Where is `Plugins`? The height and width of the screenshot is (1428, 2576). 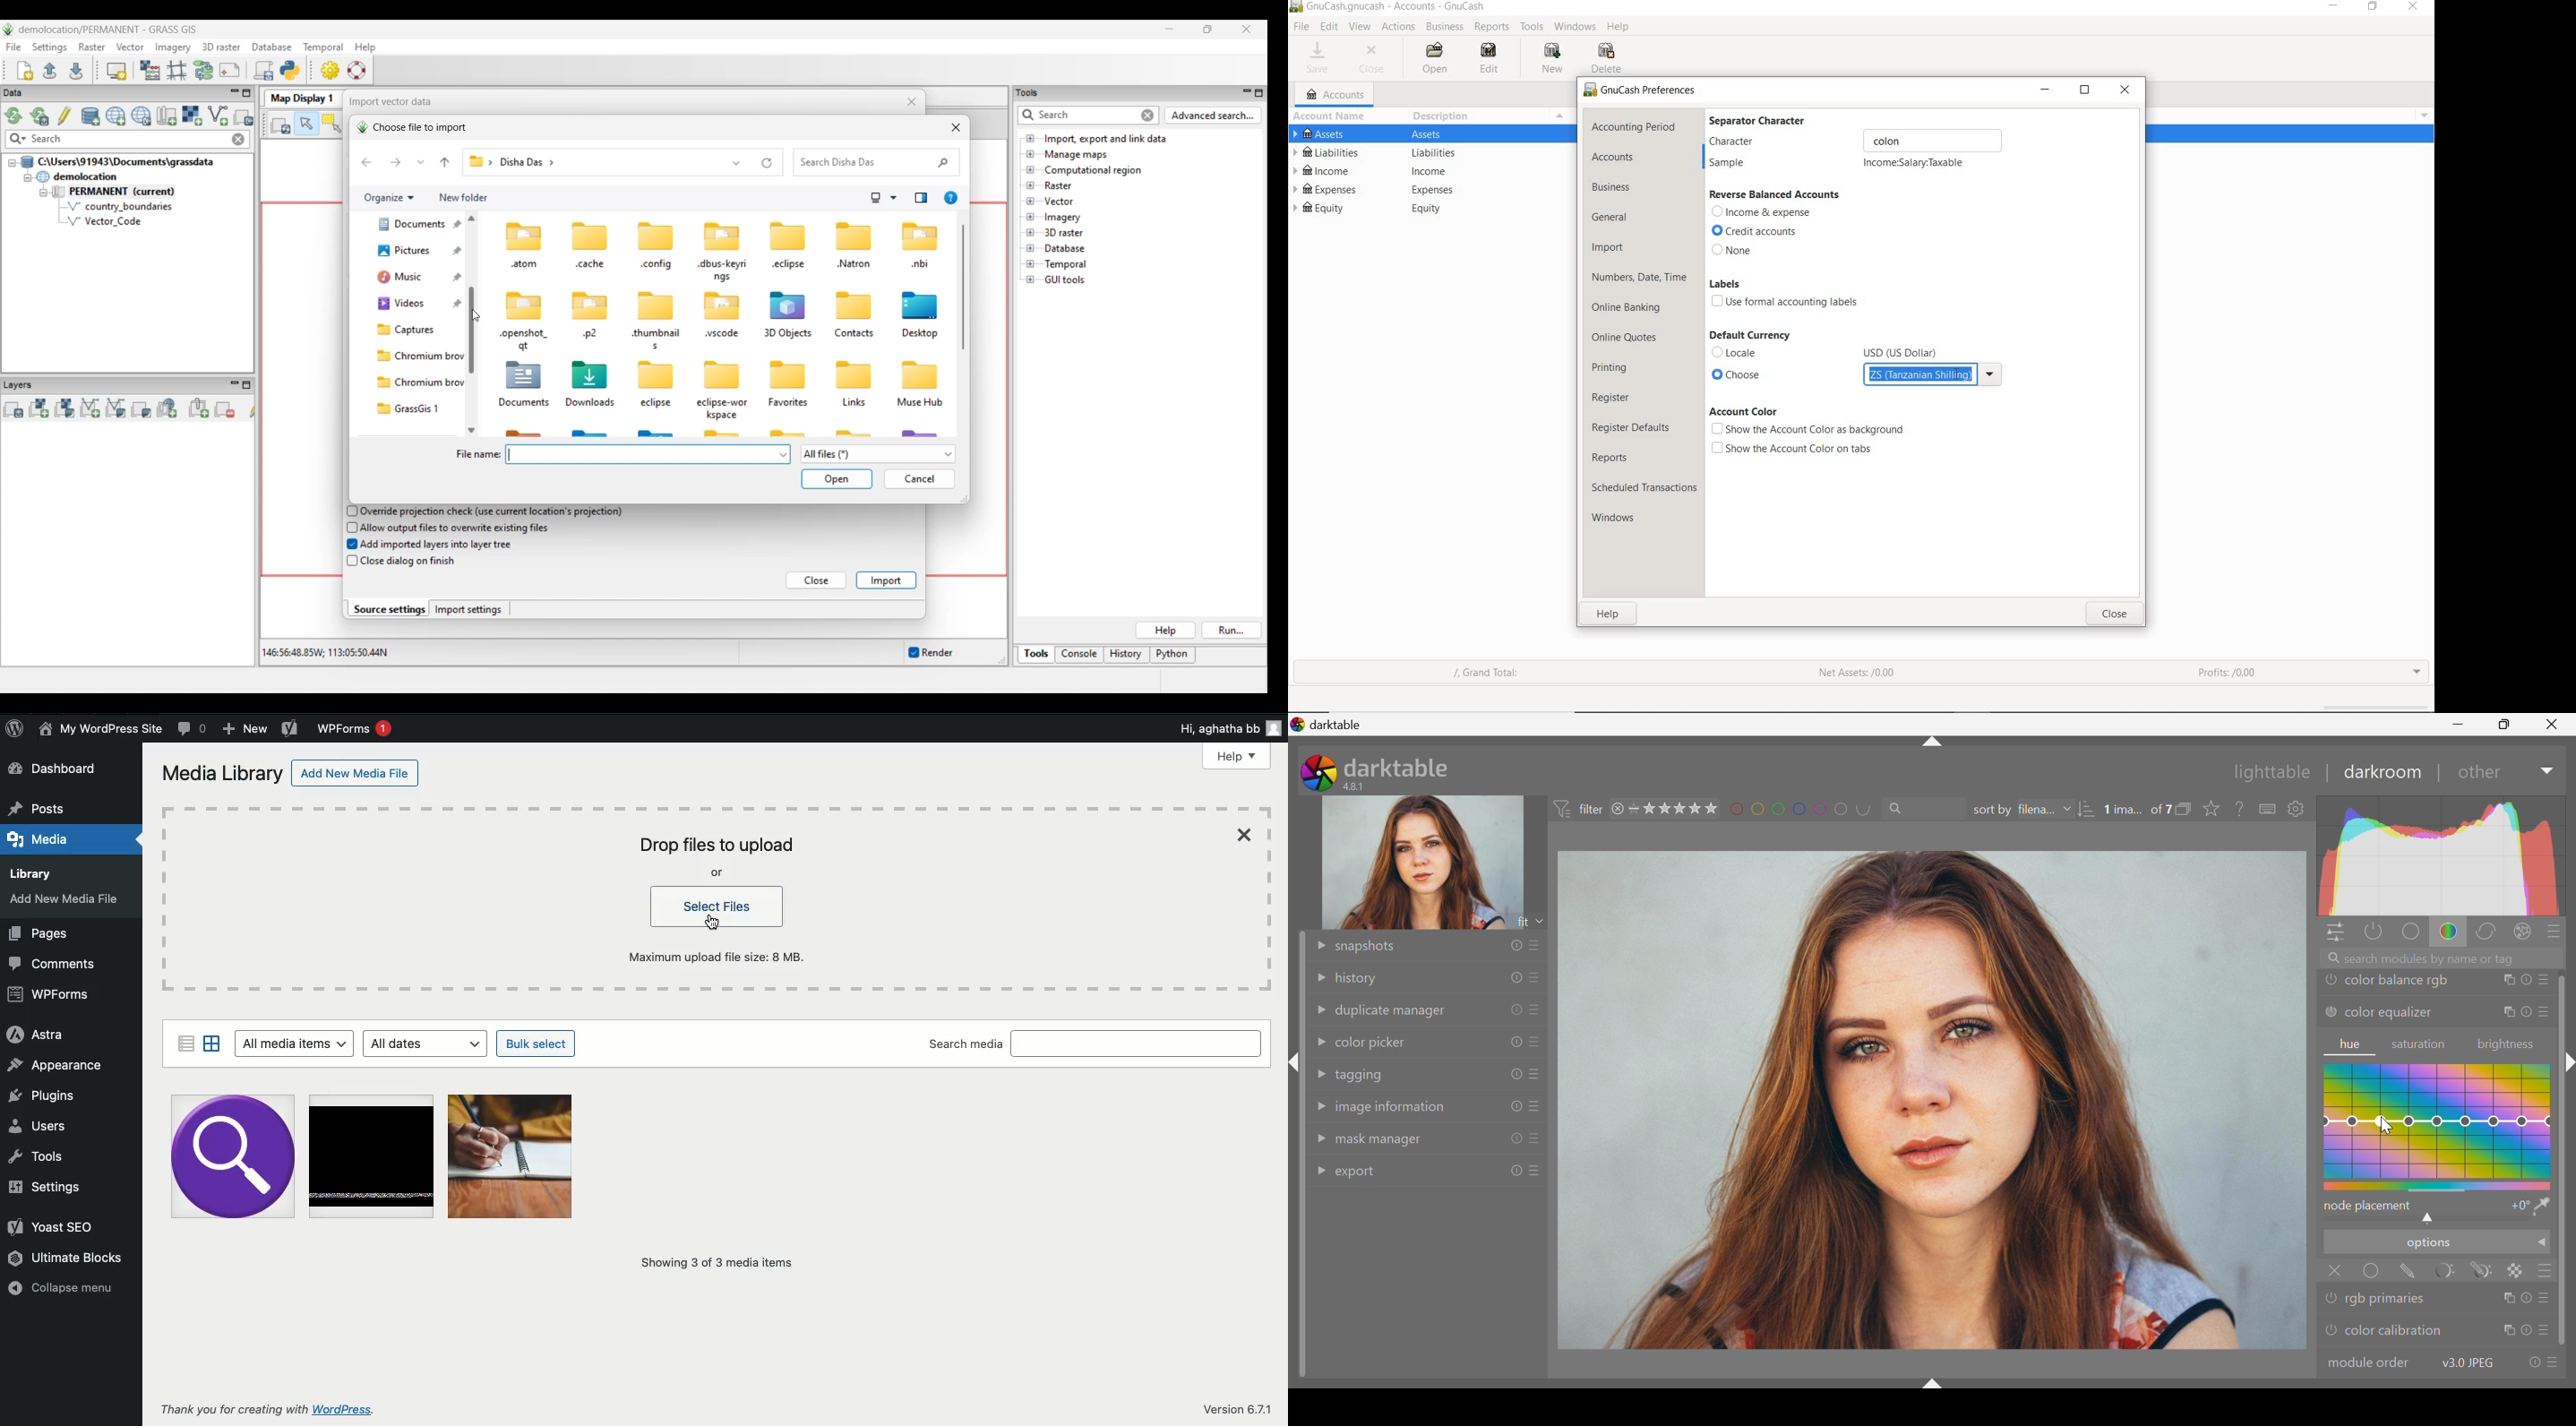
Plugins is located at coordinates (43, 1095).